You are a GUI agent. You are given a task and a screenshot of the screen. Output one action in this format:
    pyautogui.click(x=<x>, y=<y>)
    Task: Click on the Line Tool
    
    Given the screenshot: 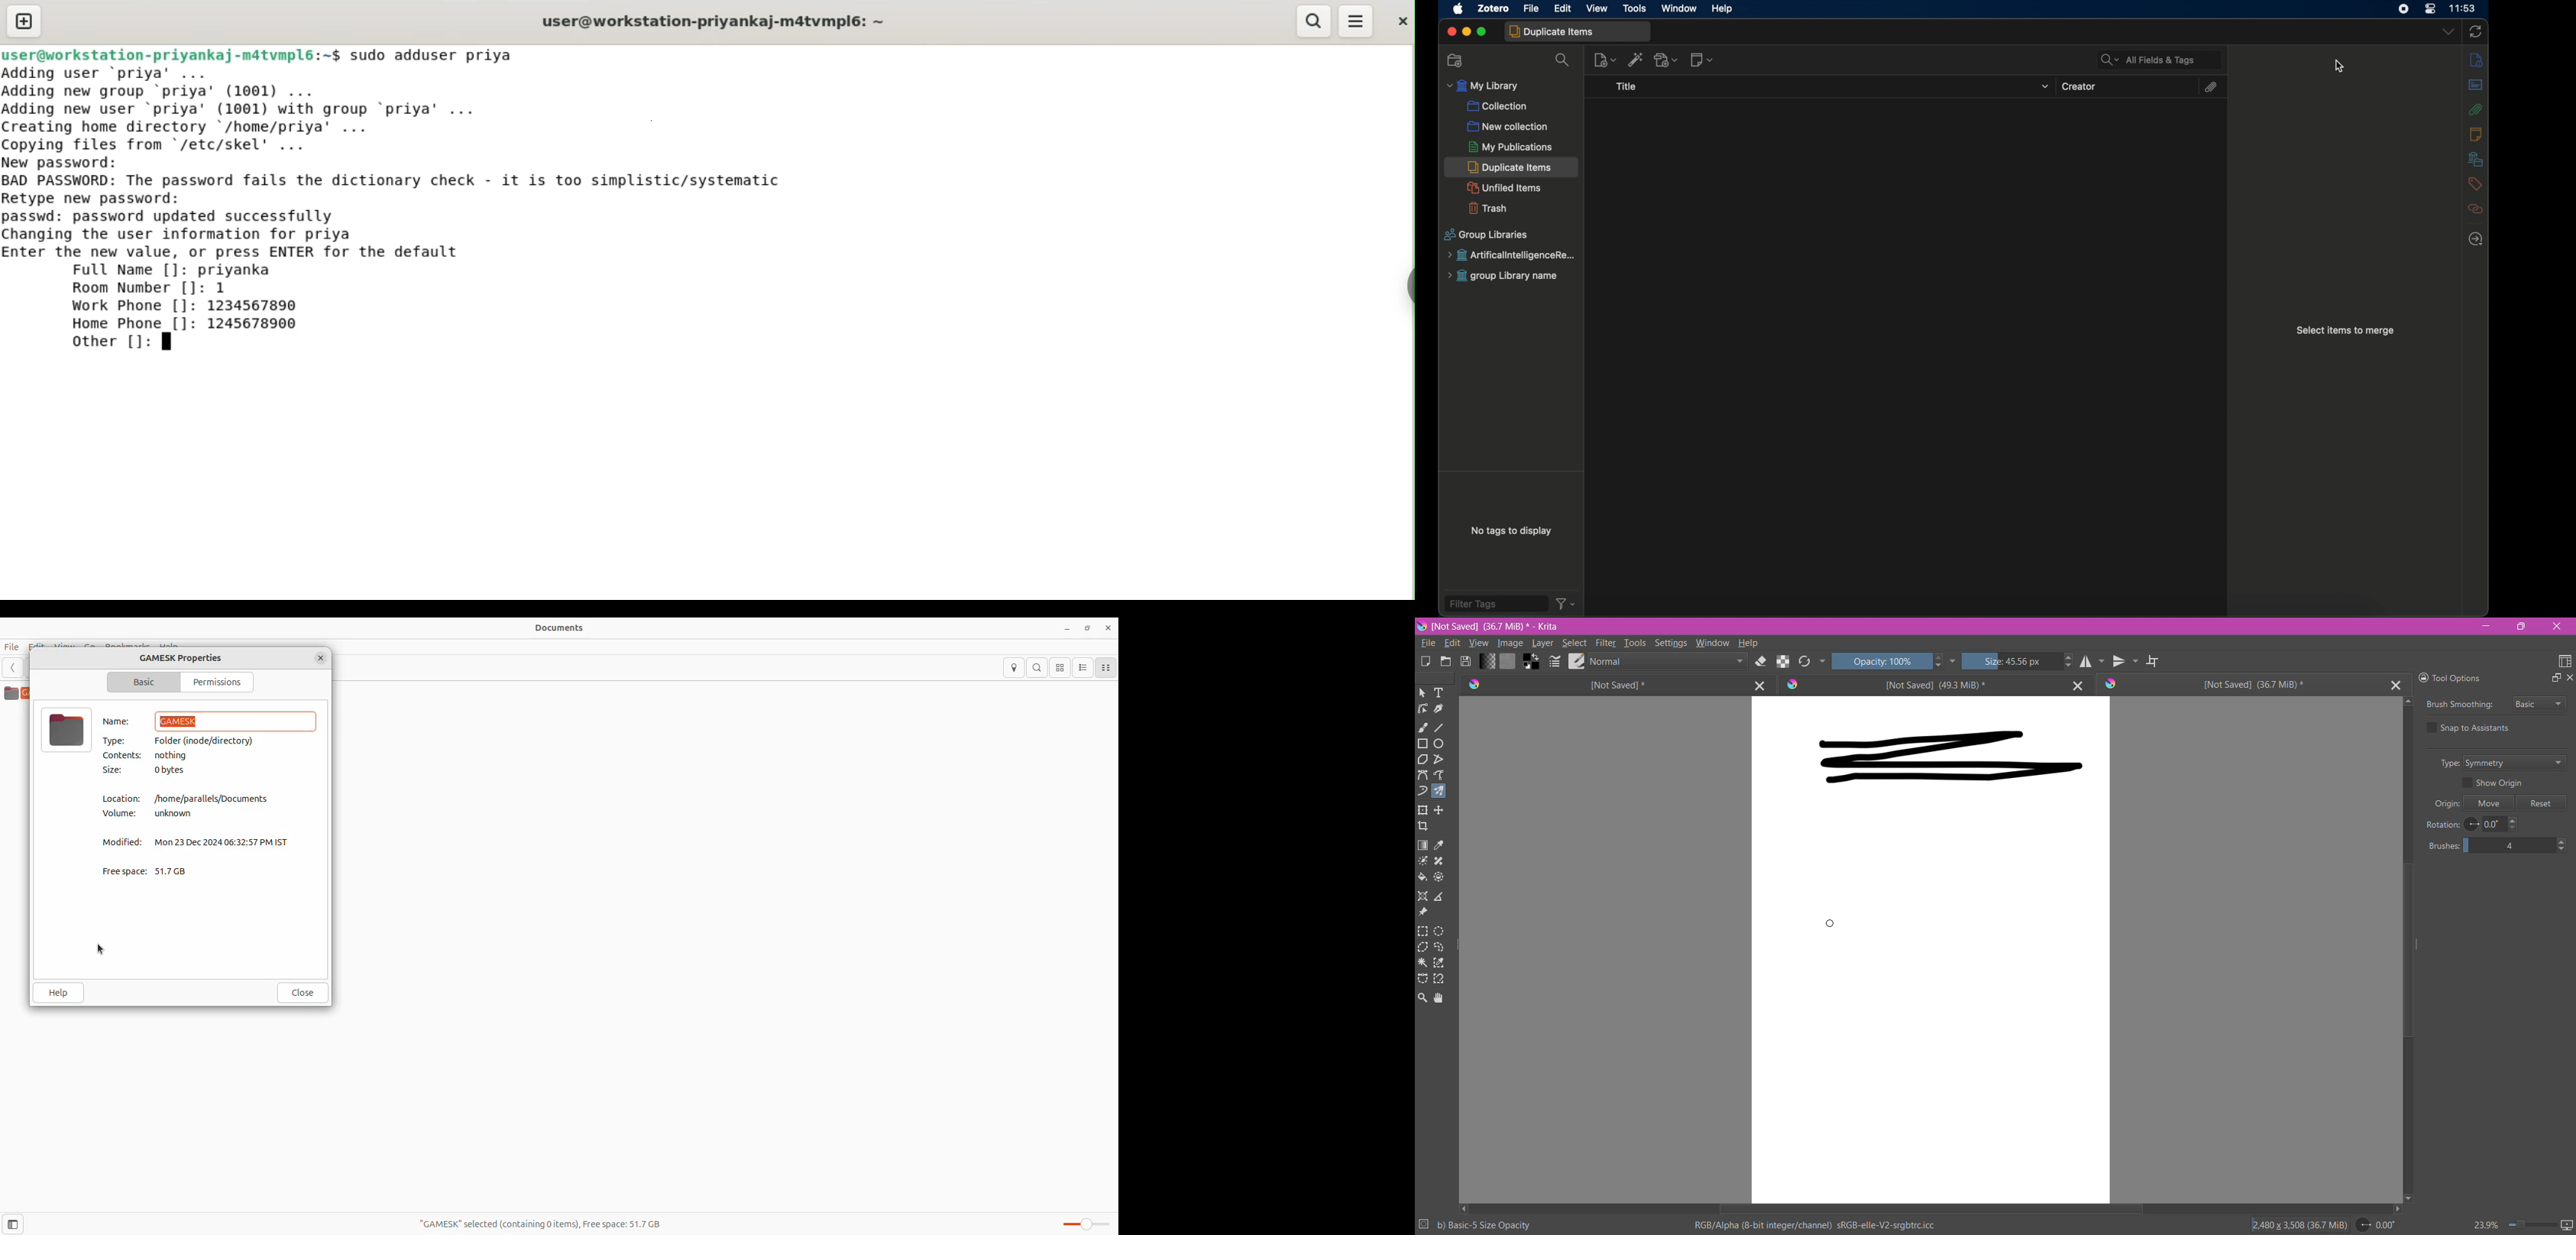 What is the action you would take?
    pyautogui.click(x=1440, y=728)
    